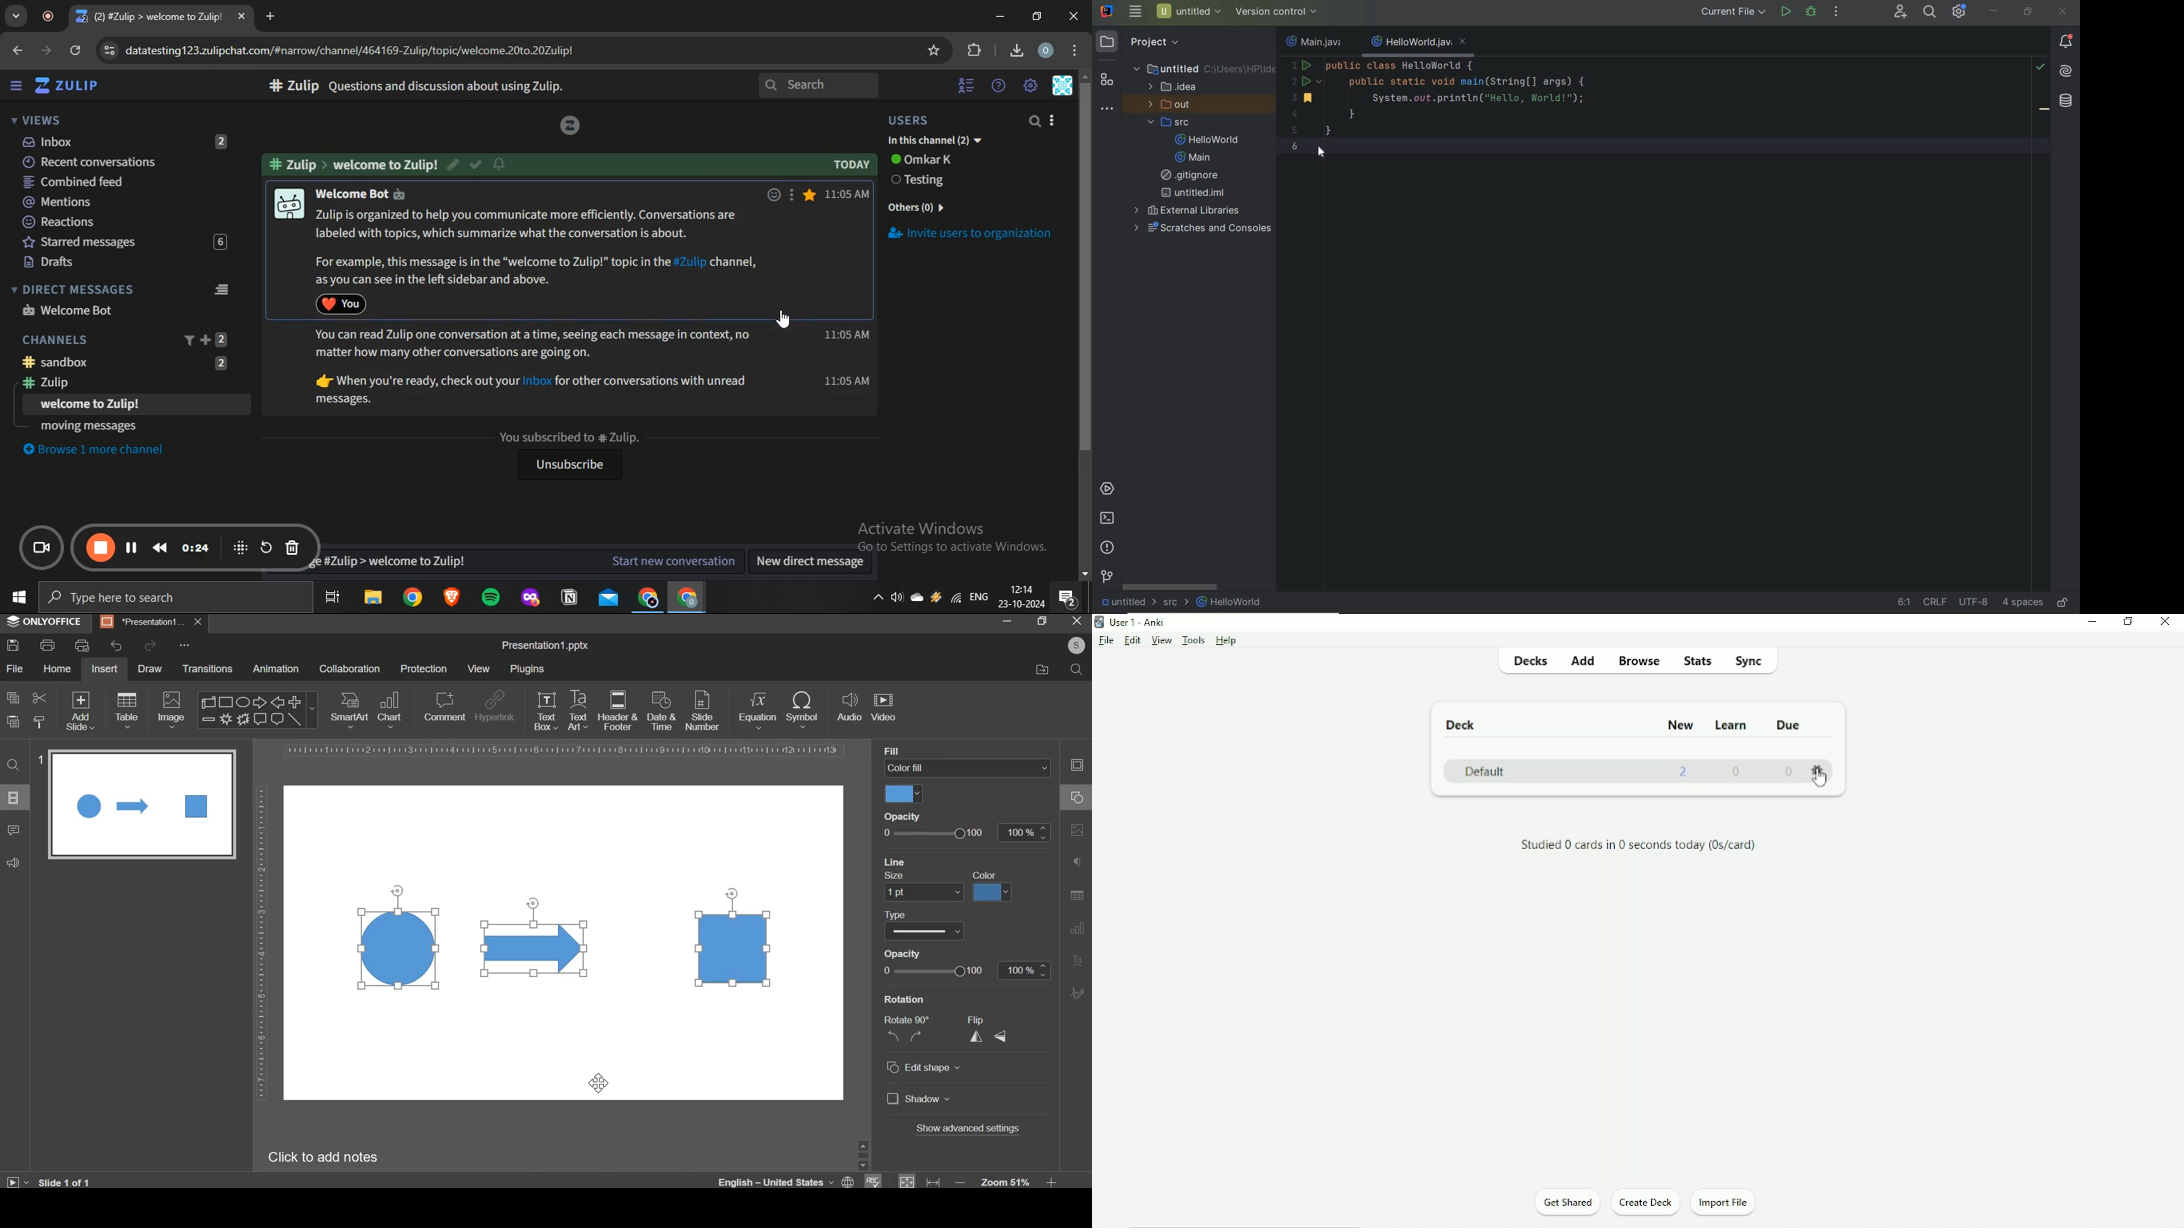 The image size is (2184, 1232). What do you see at coordinates (661, 711) in the screenshot?
I see `date & time` at bounding box center [661, 711].